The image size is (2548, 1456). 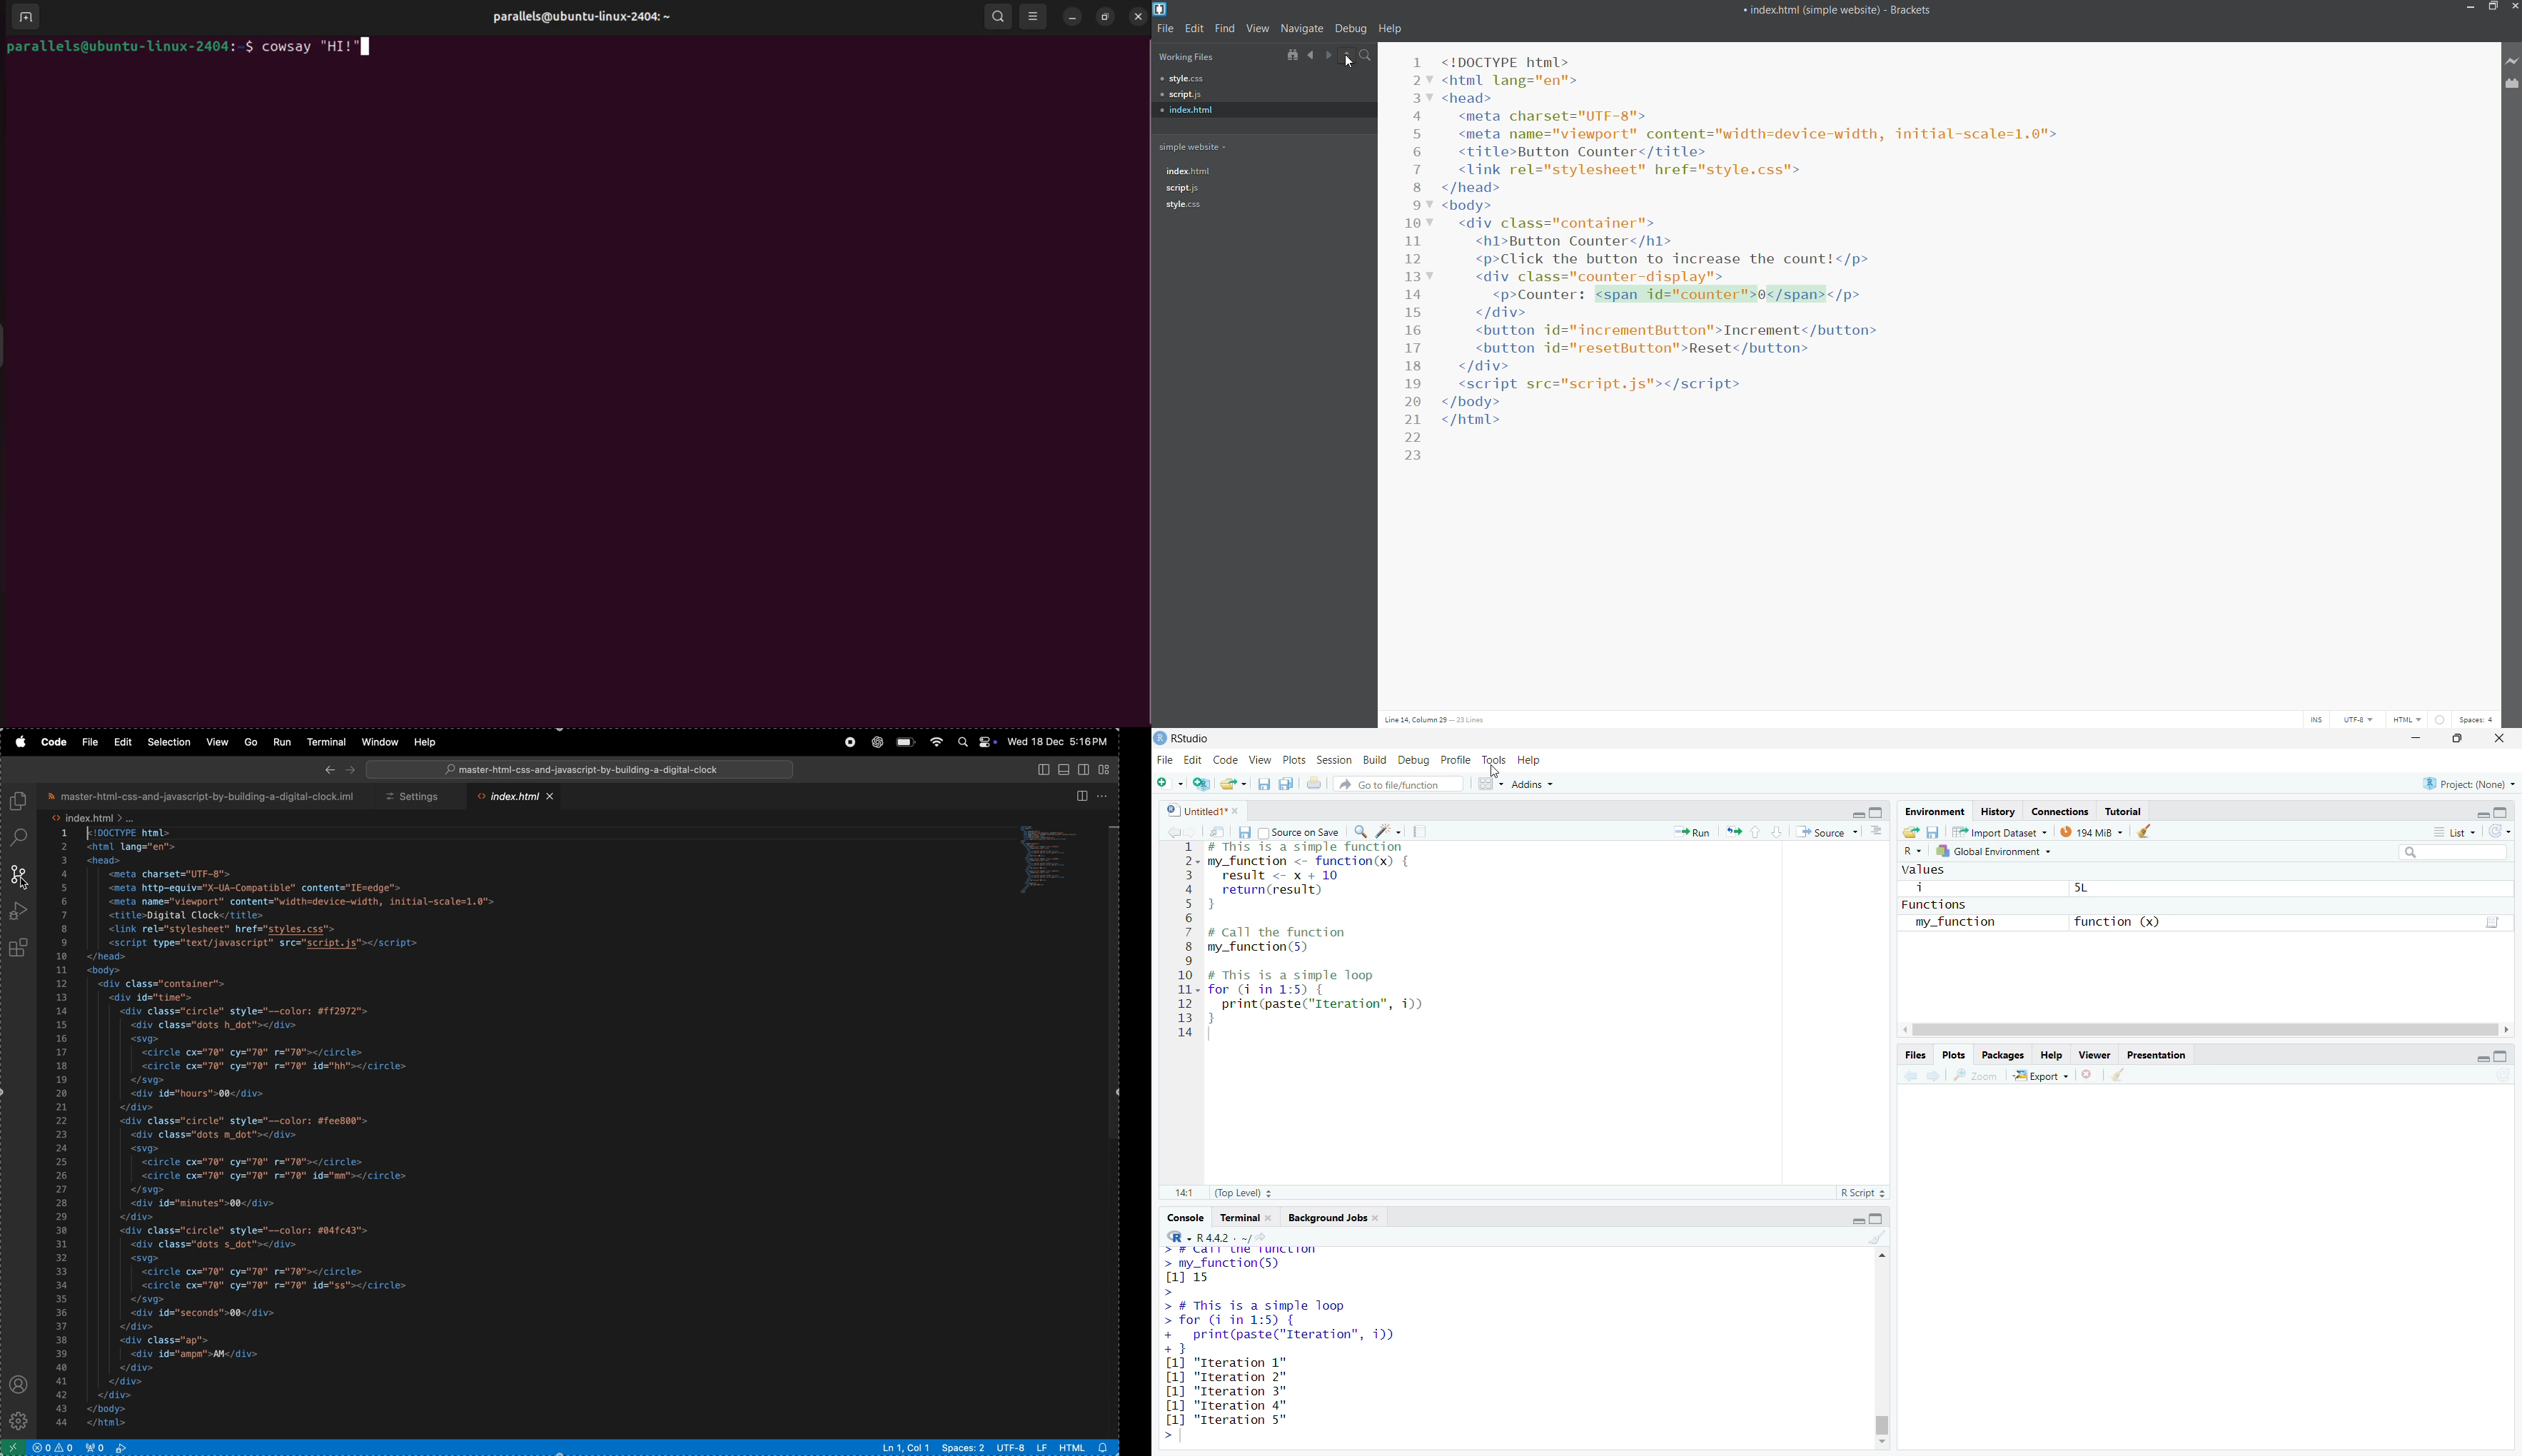 What do you see at coordinates (1240, 810) in the screenshot?
I see `close` at bounding box center [1240, 810].